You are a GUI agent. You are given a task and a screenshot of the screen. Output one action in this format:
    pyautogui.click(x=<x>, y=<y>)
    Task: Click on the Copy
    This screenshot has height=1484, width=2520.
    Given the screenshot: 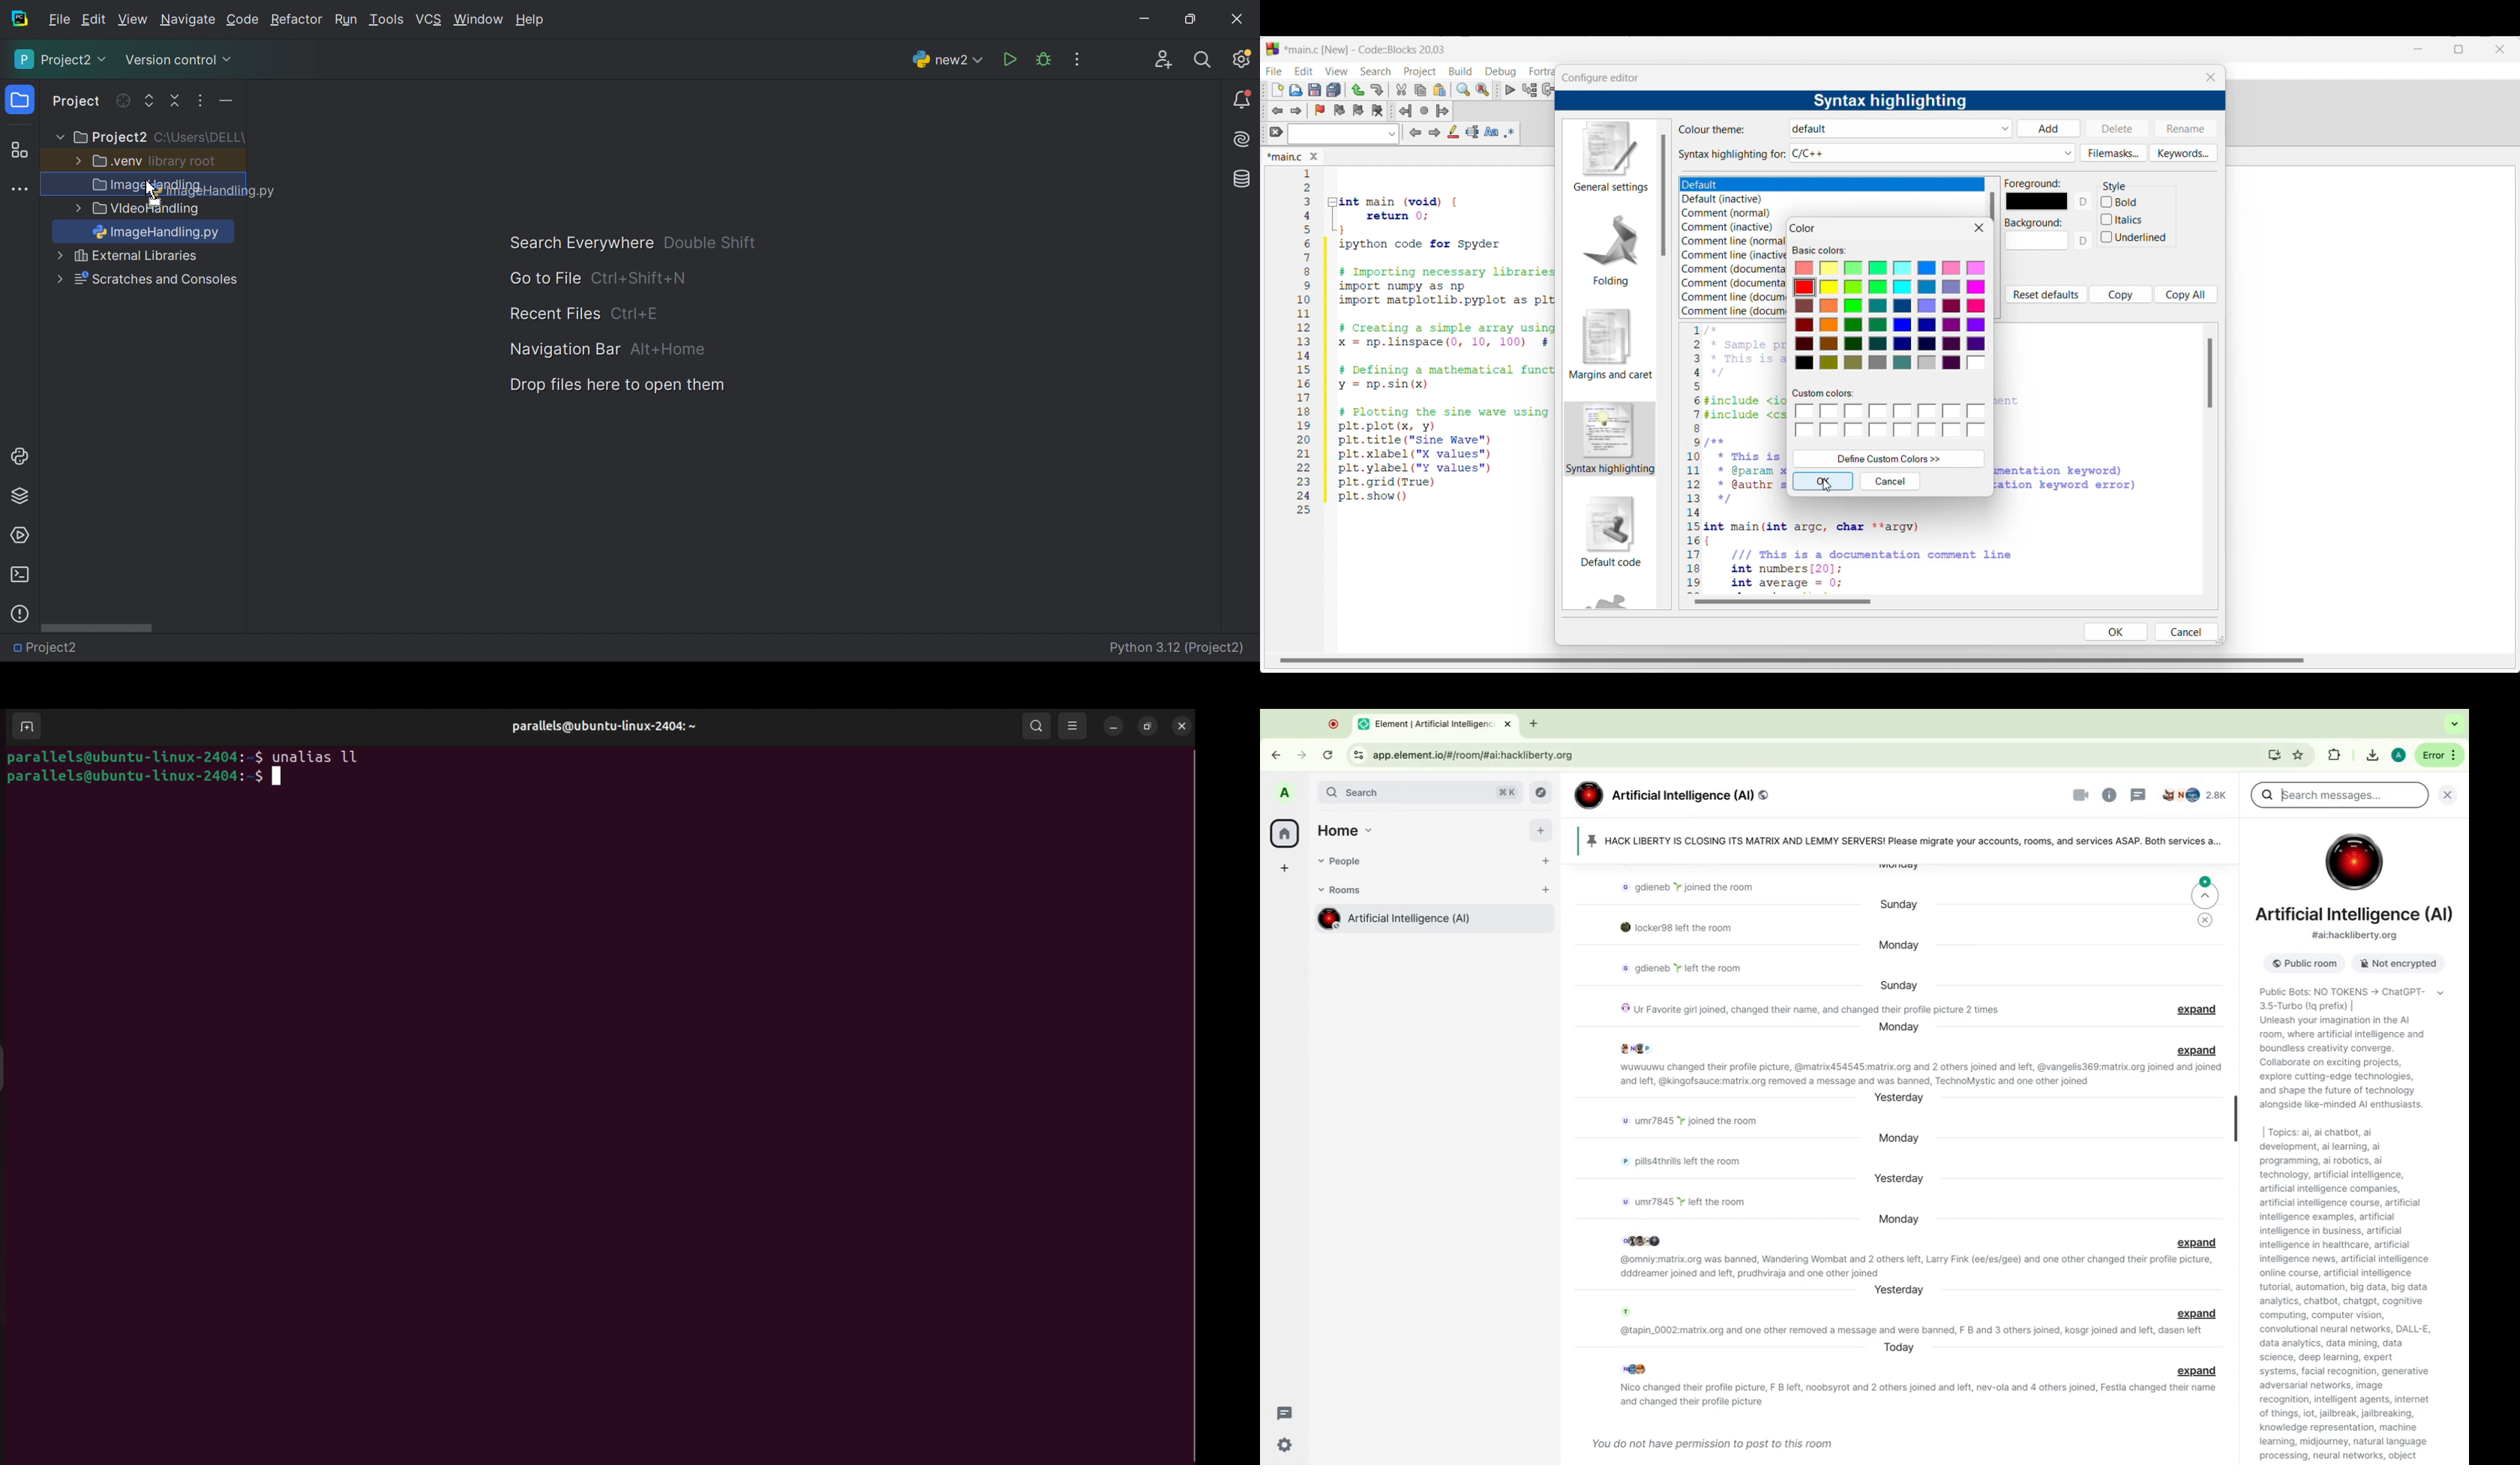 What is the action you would take?
    pyautogui.click(x=1420, y=91)
    